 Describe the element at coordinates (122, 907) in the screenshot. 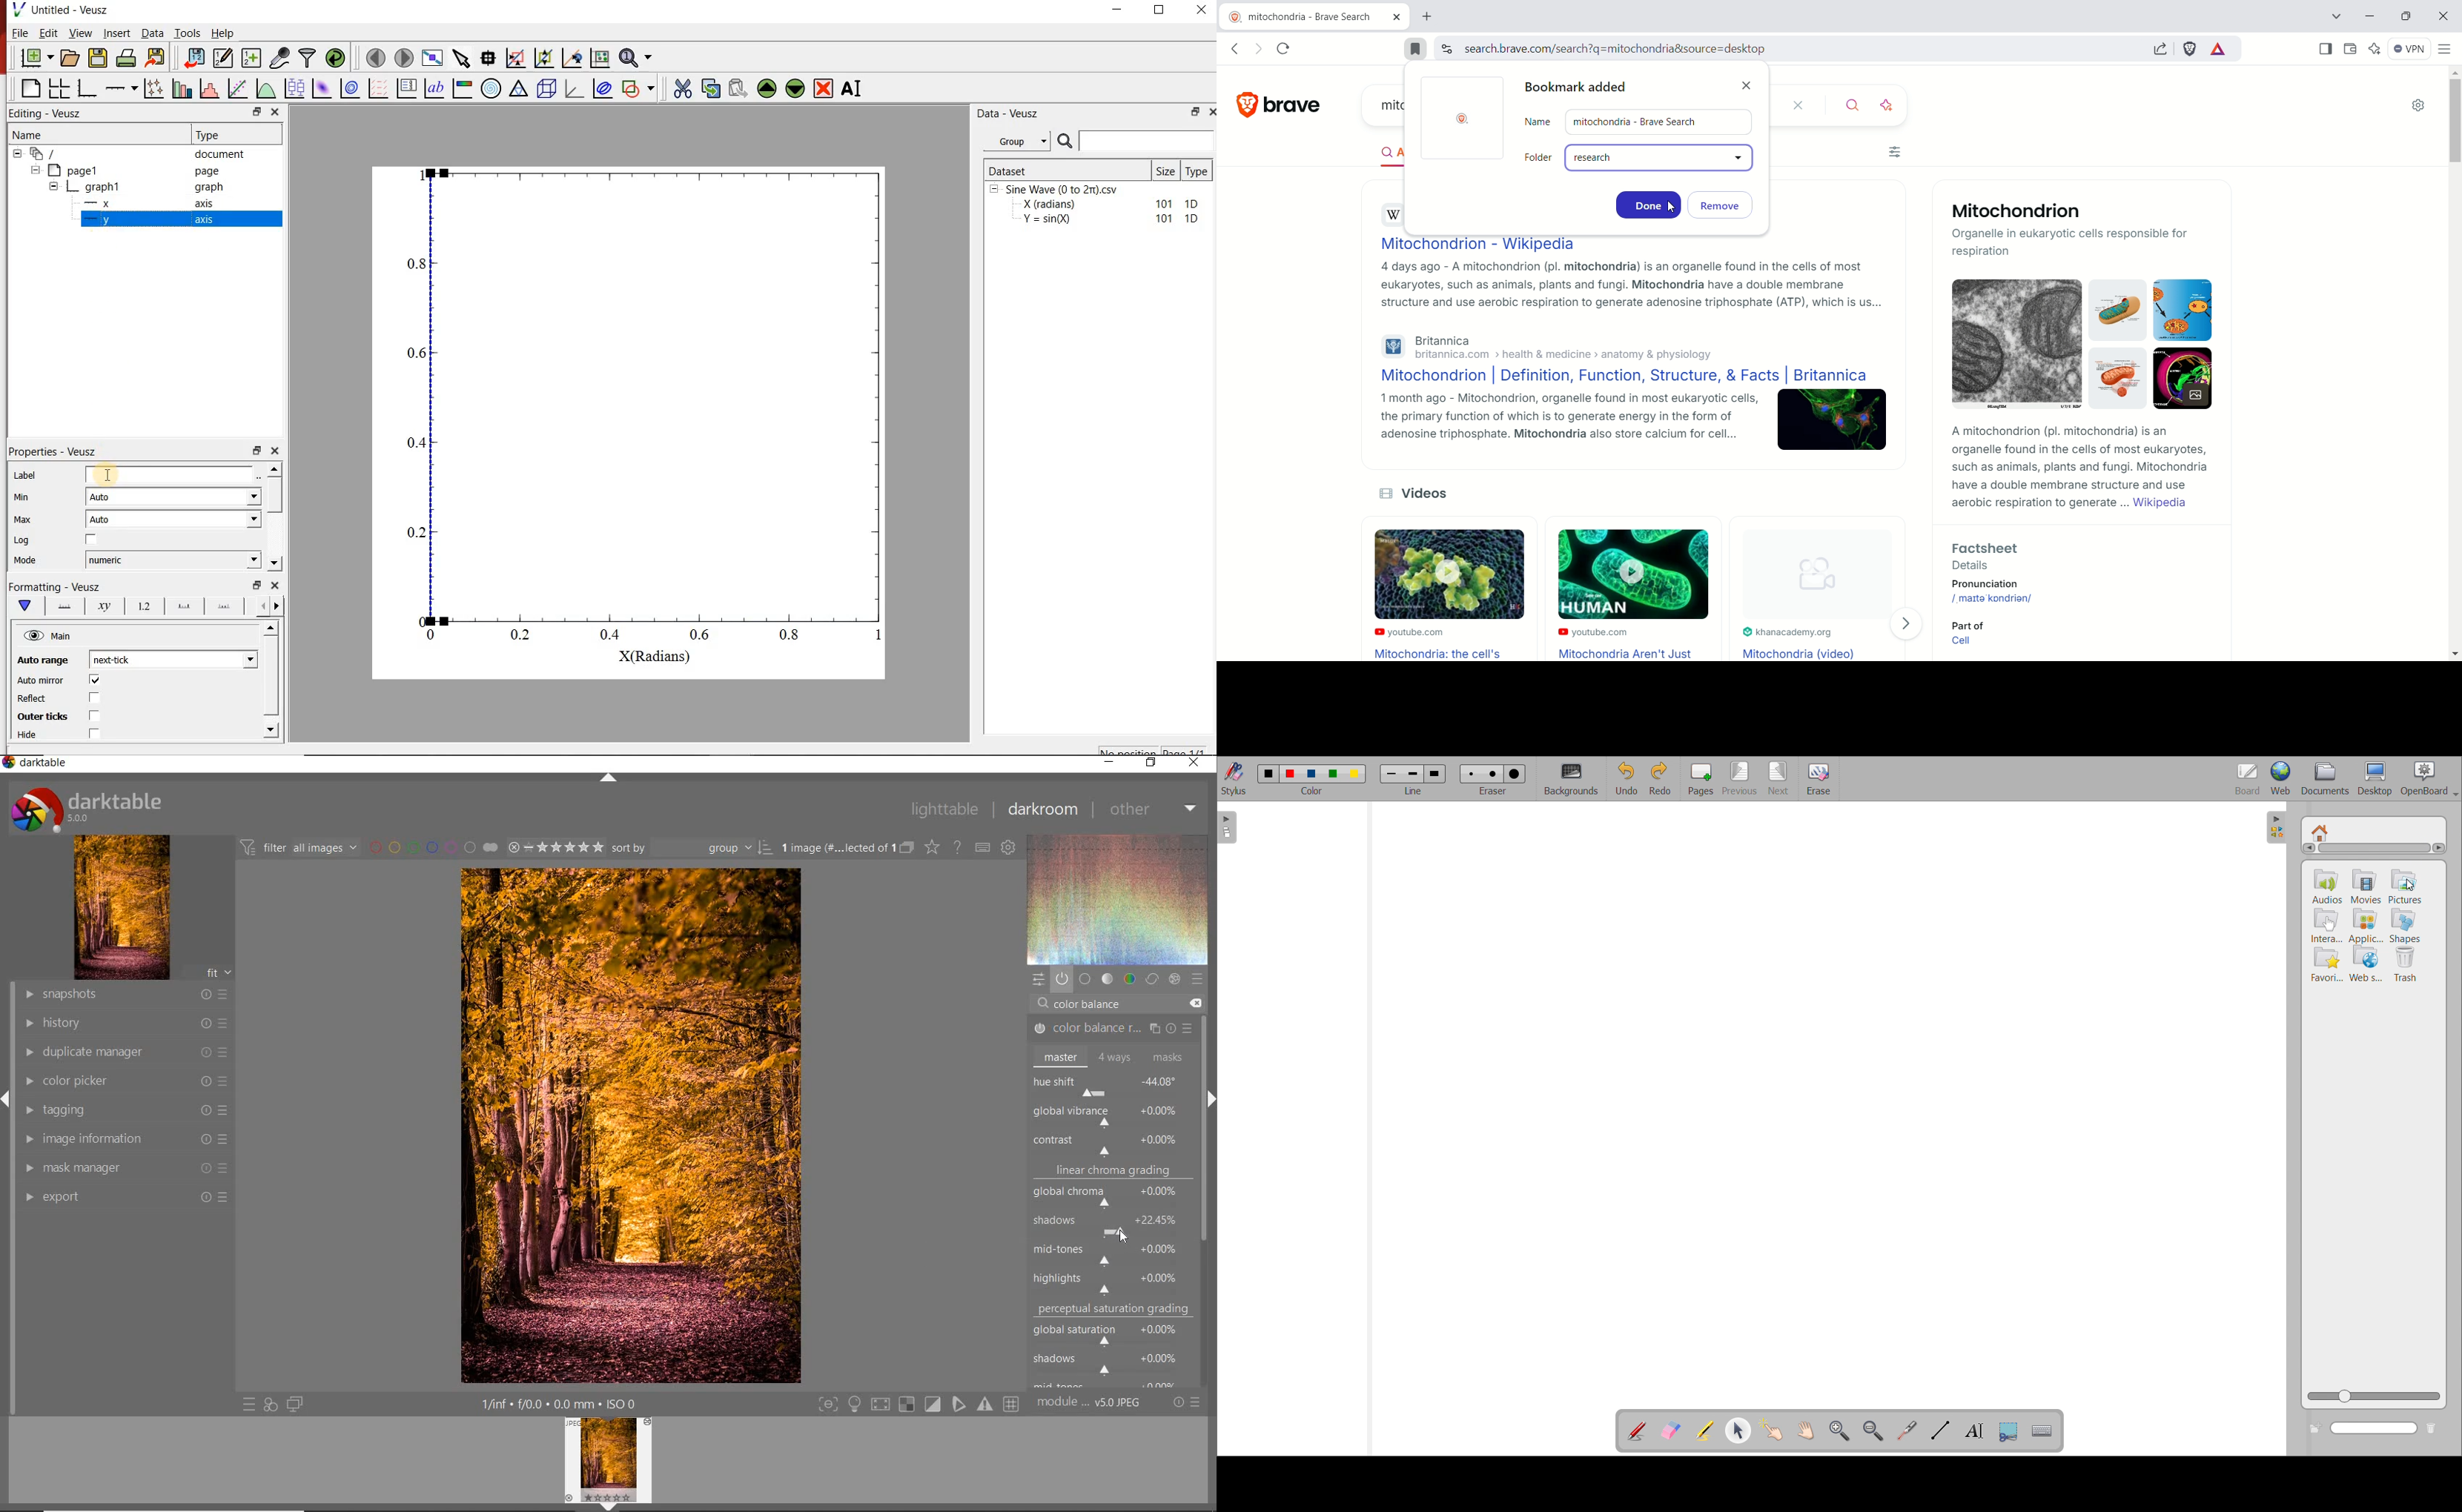

I see `image` at that location.